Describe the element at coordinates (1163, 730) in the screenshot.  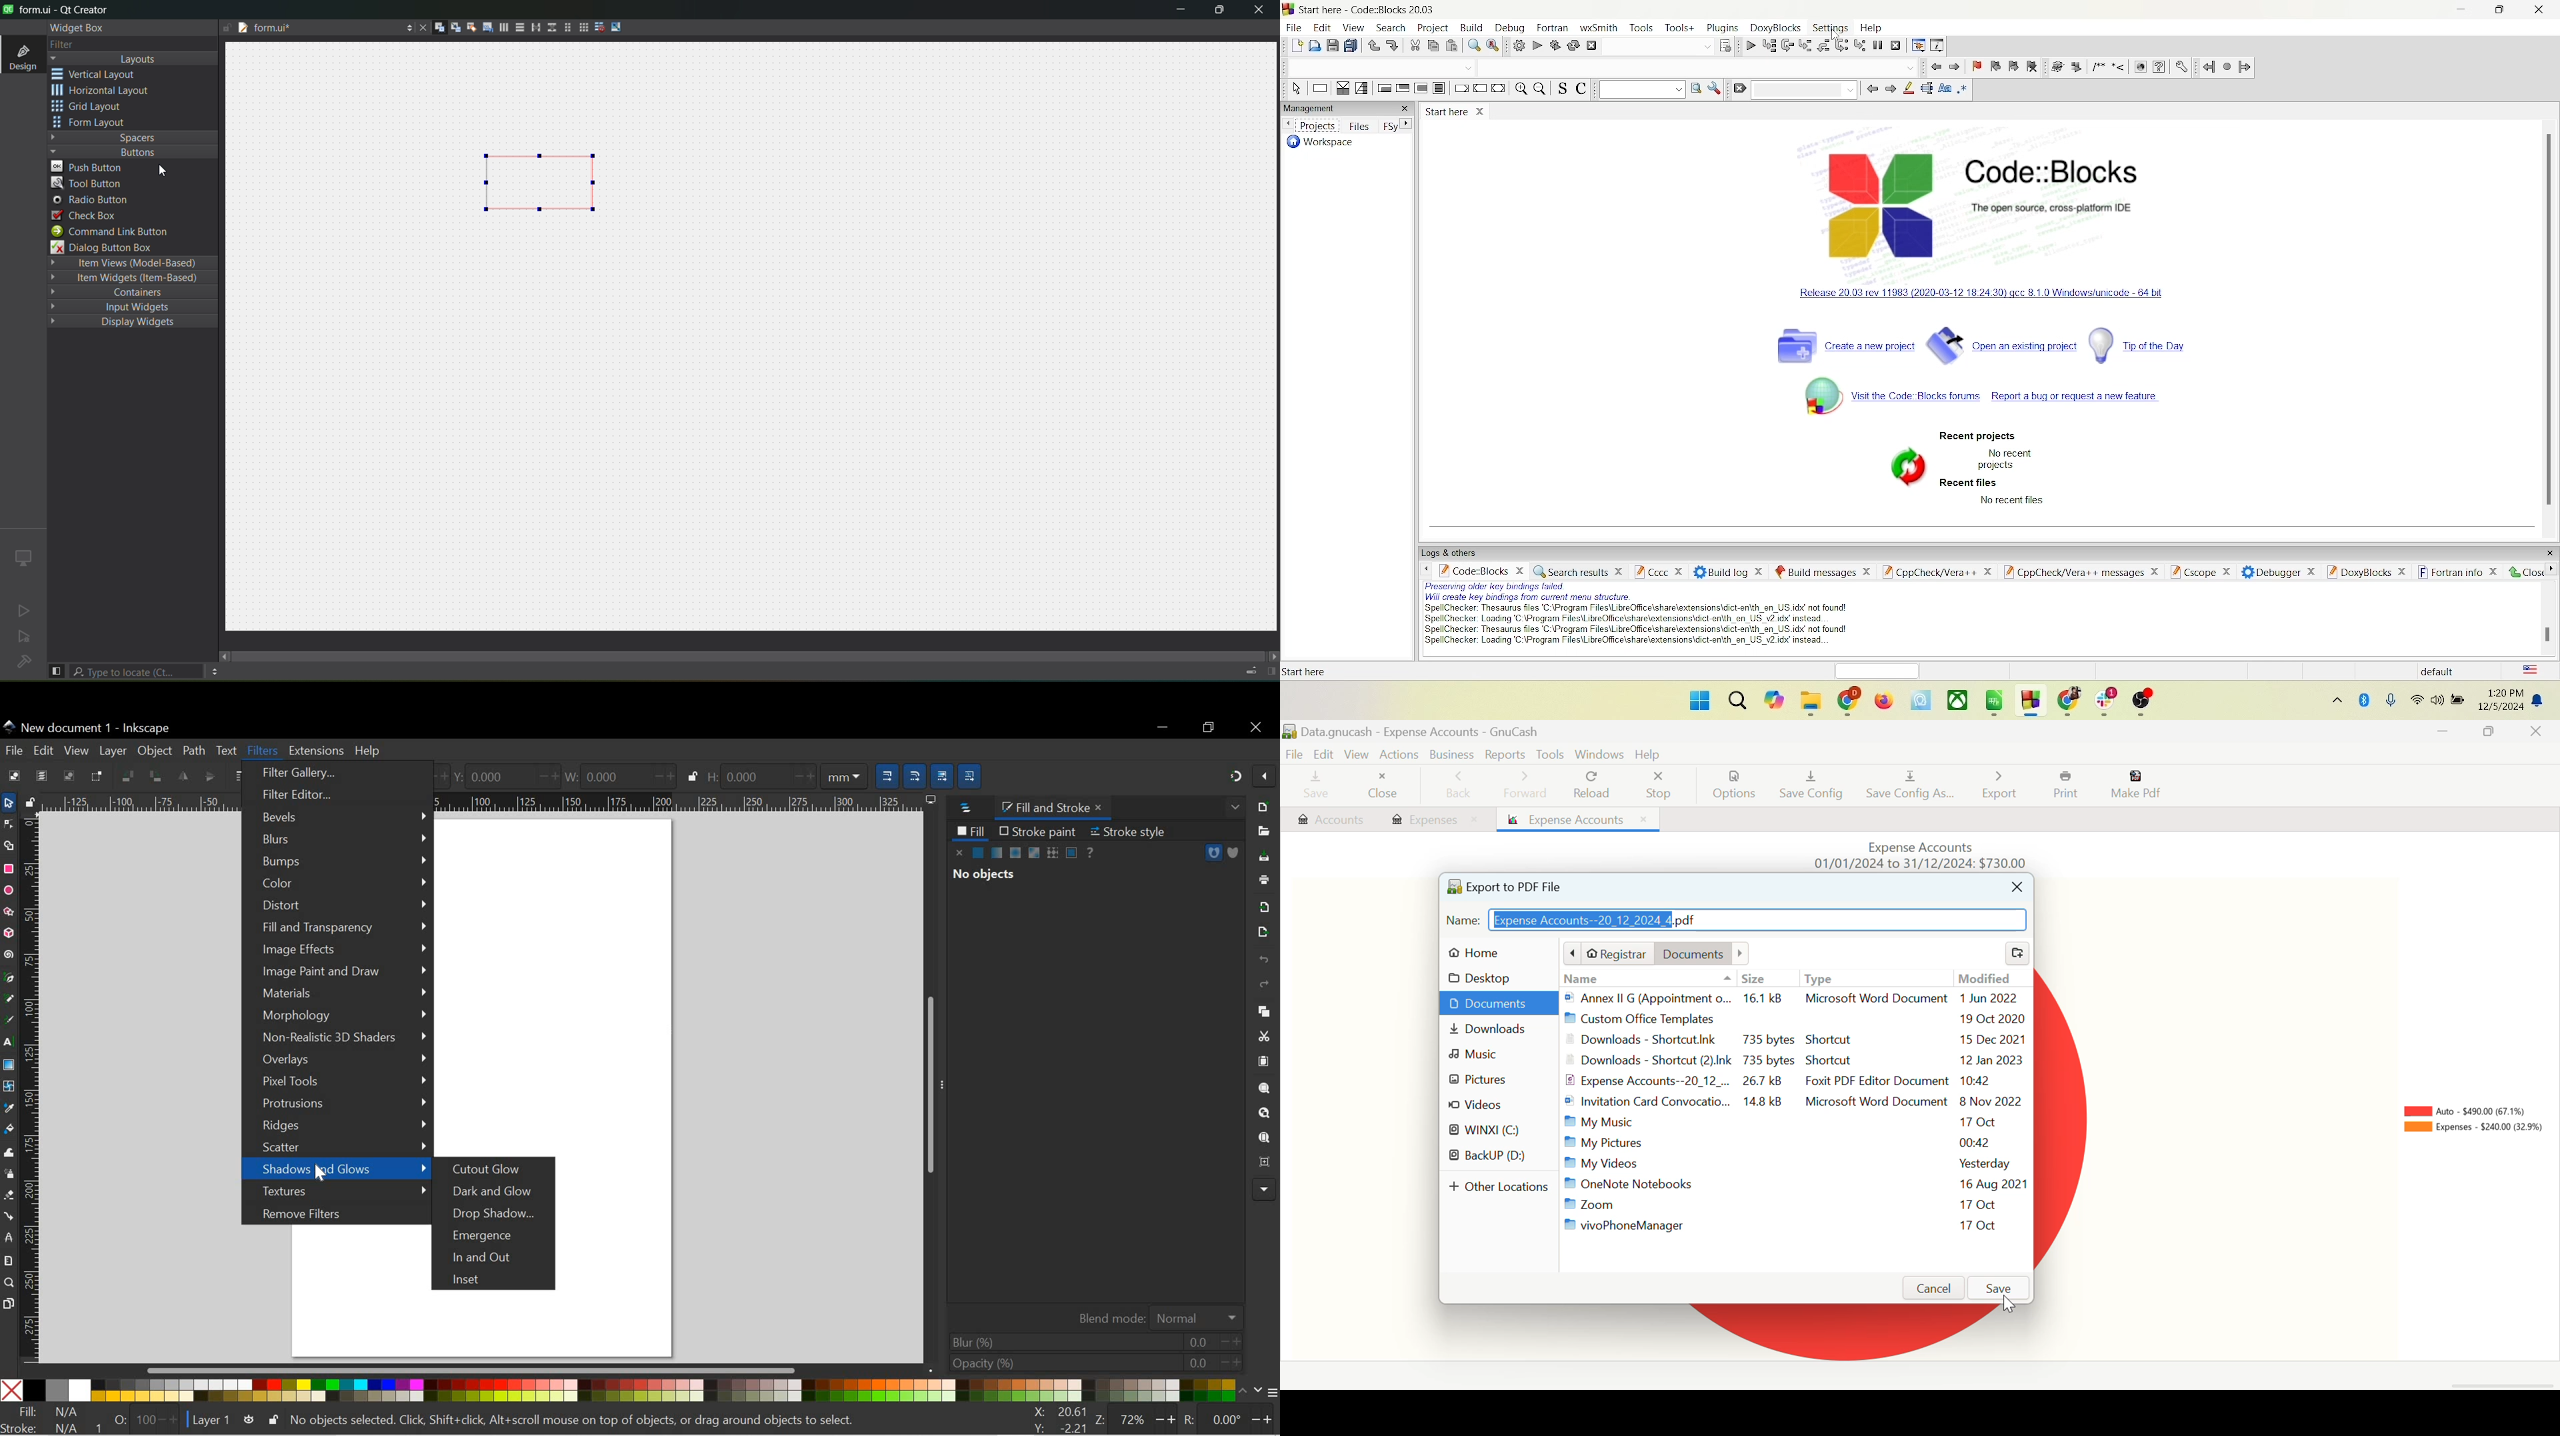
I see `MINIMIZE` at that location.